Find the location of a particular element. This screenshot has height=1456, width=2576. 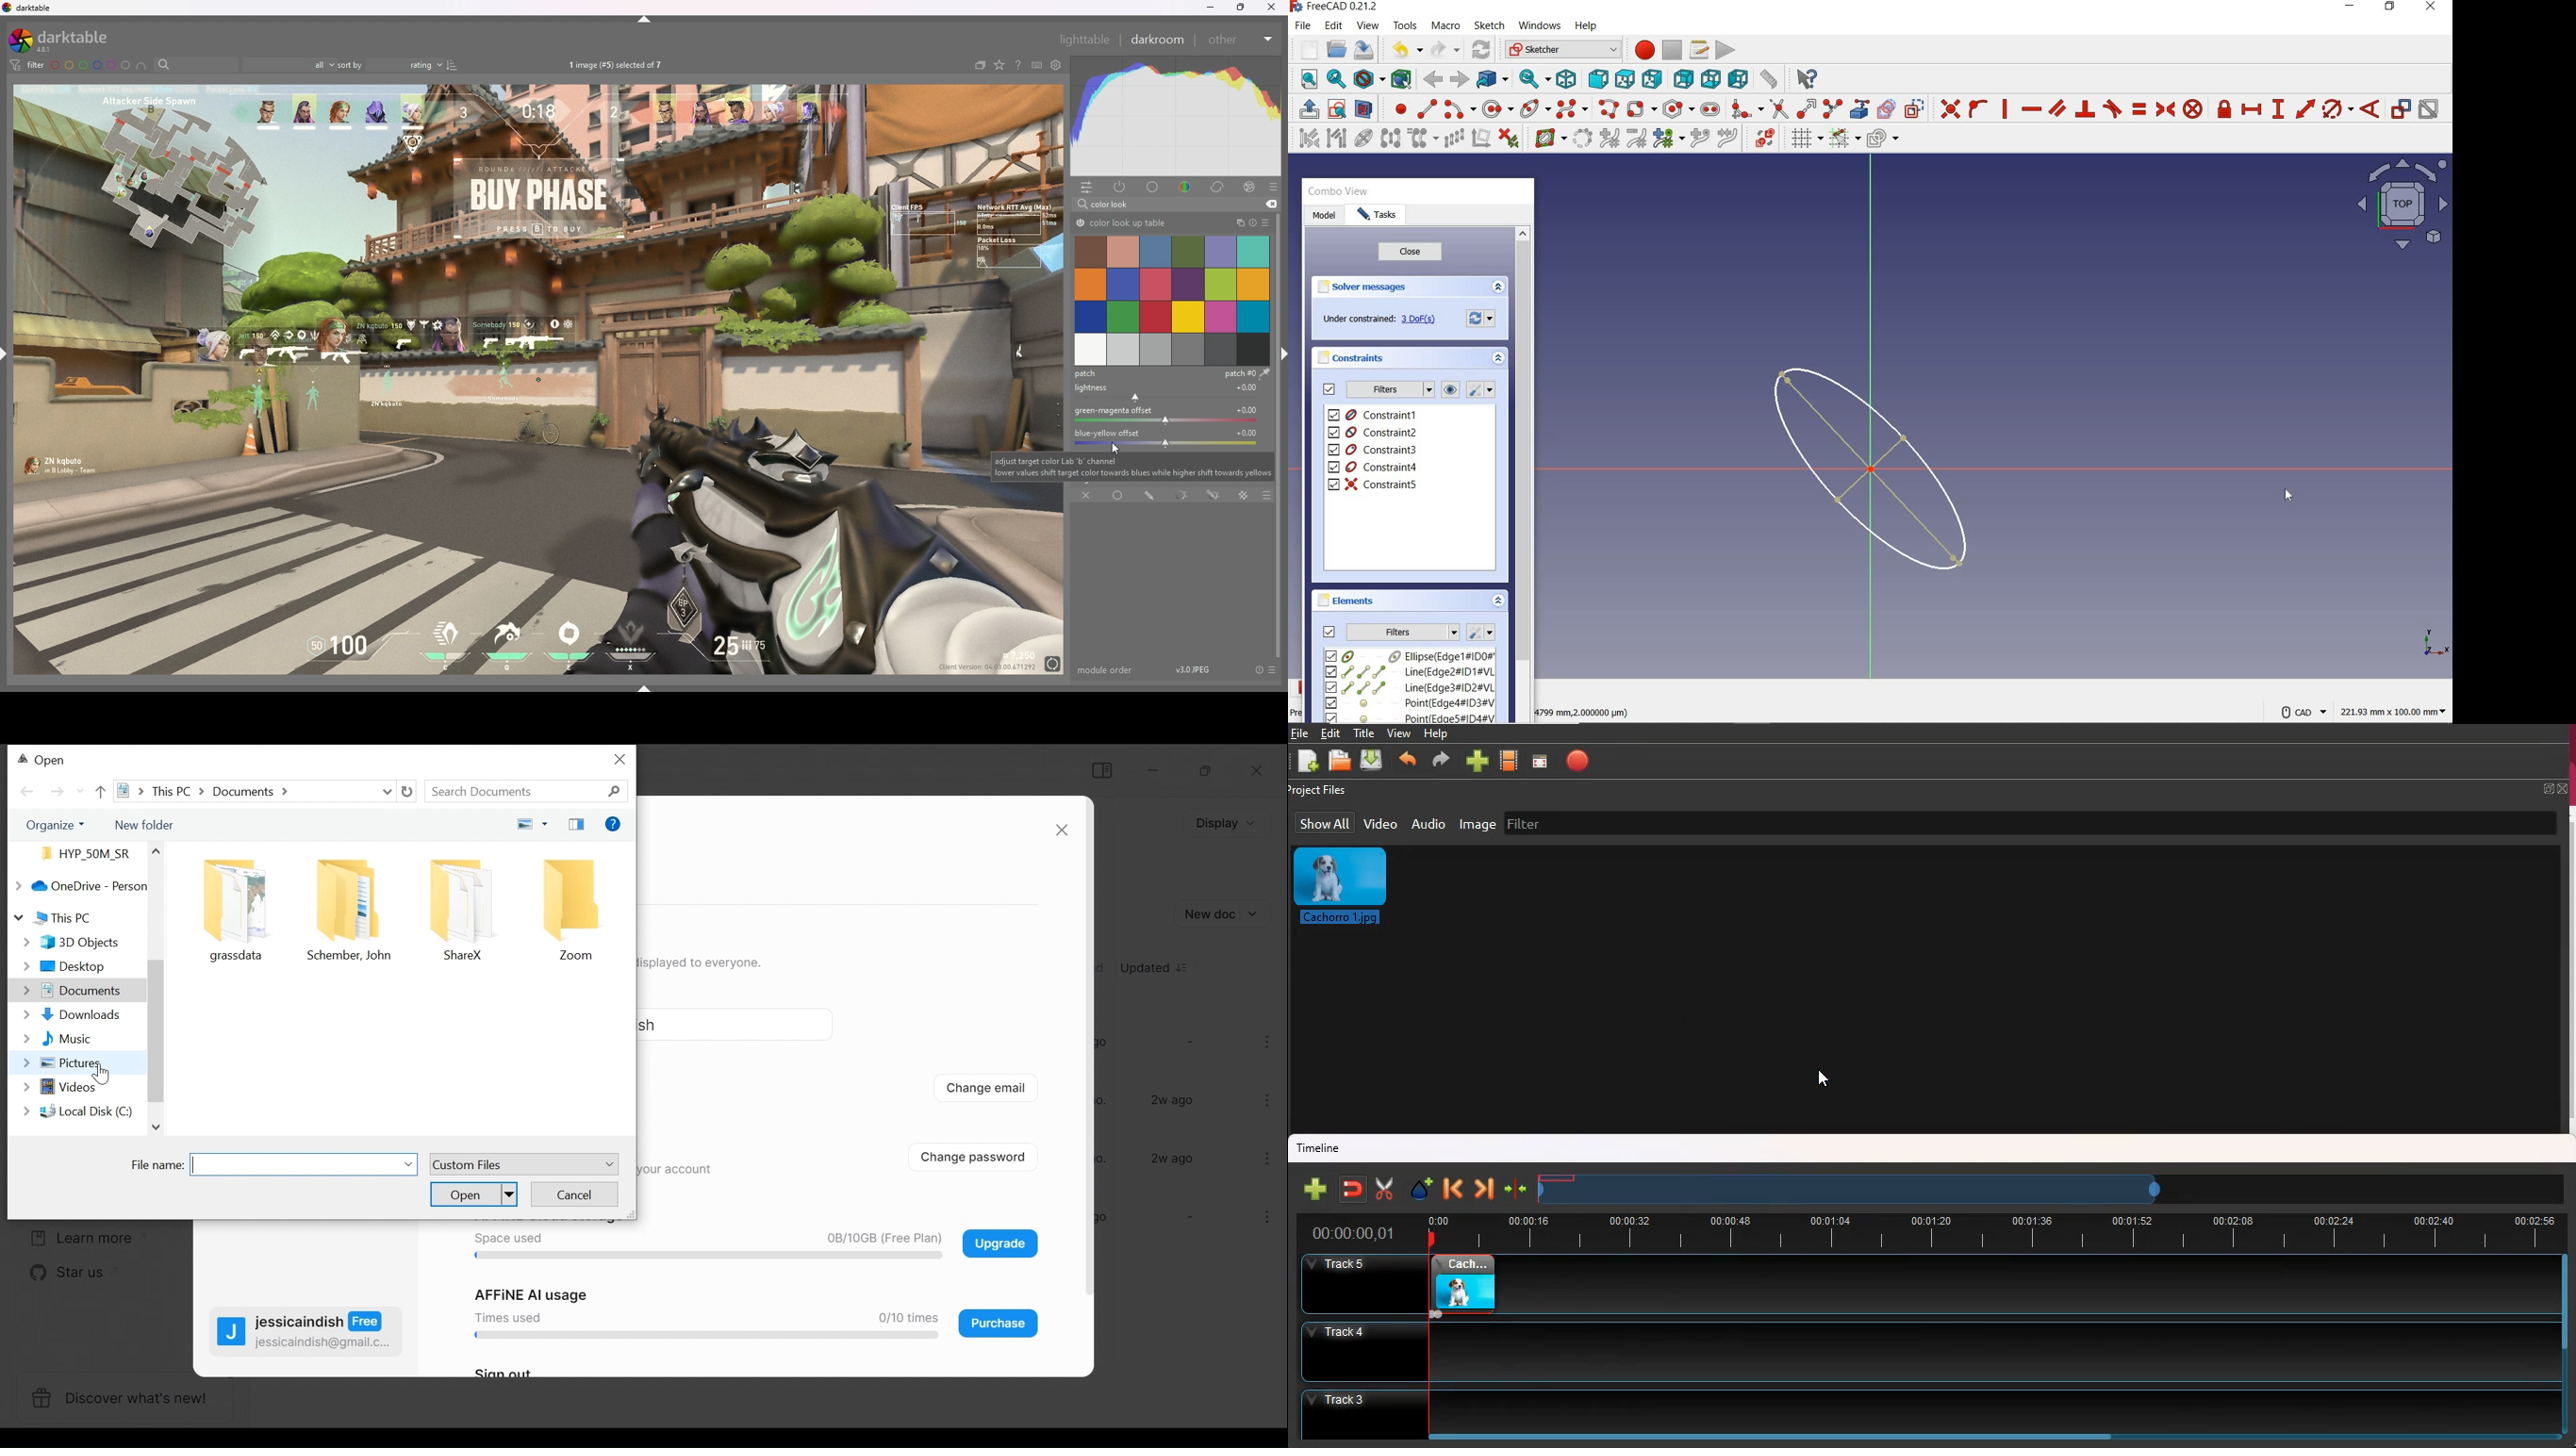

Restore is located at coordinates (1204, 771).